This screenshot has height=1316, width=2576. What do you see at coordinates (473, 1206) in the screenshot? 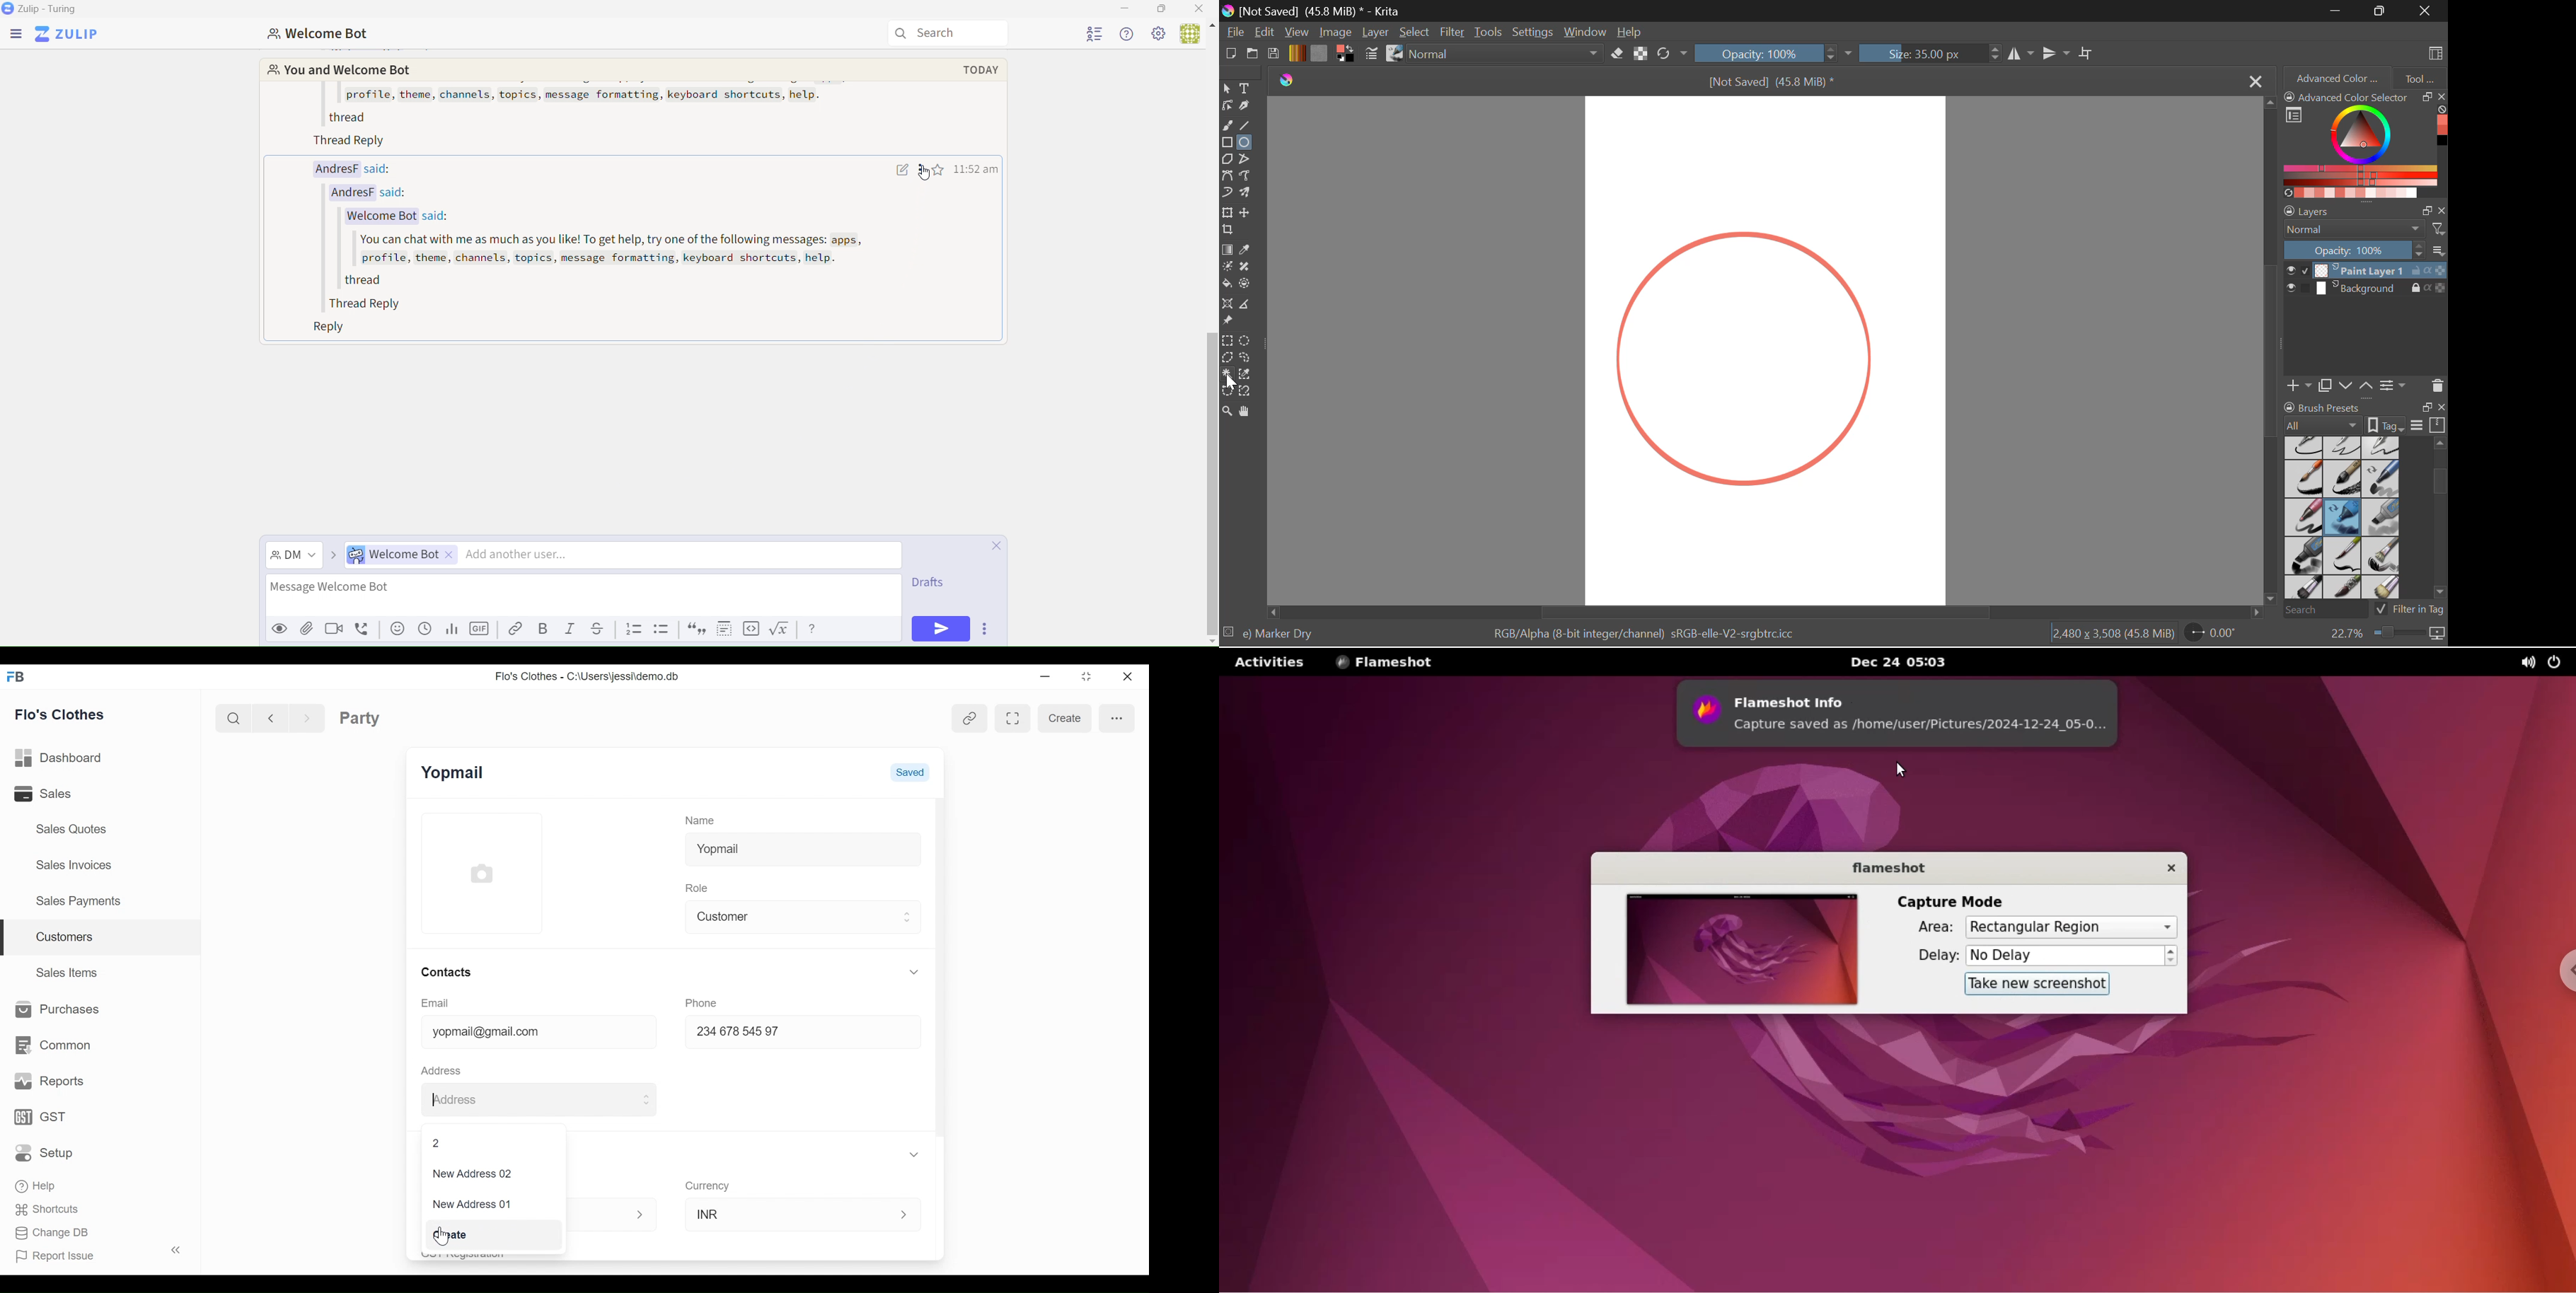
I see `New Address 01` at bounding box center [473, 1206].